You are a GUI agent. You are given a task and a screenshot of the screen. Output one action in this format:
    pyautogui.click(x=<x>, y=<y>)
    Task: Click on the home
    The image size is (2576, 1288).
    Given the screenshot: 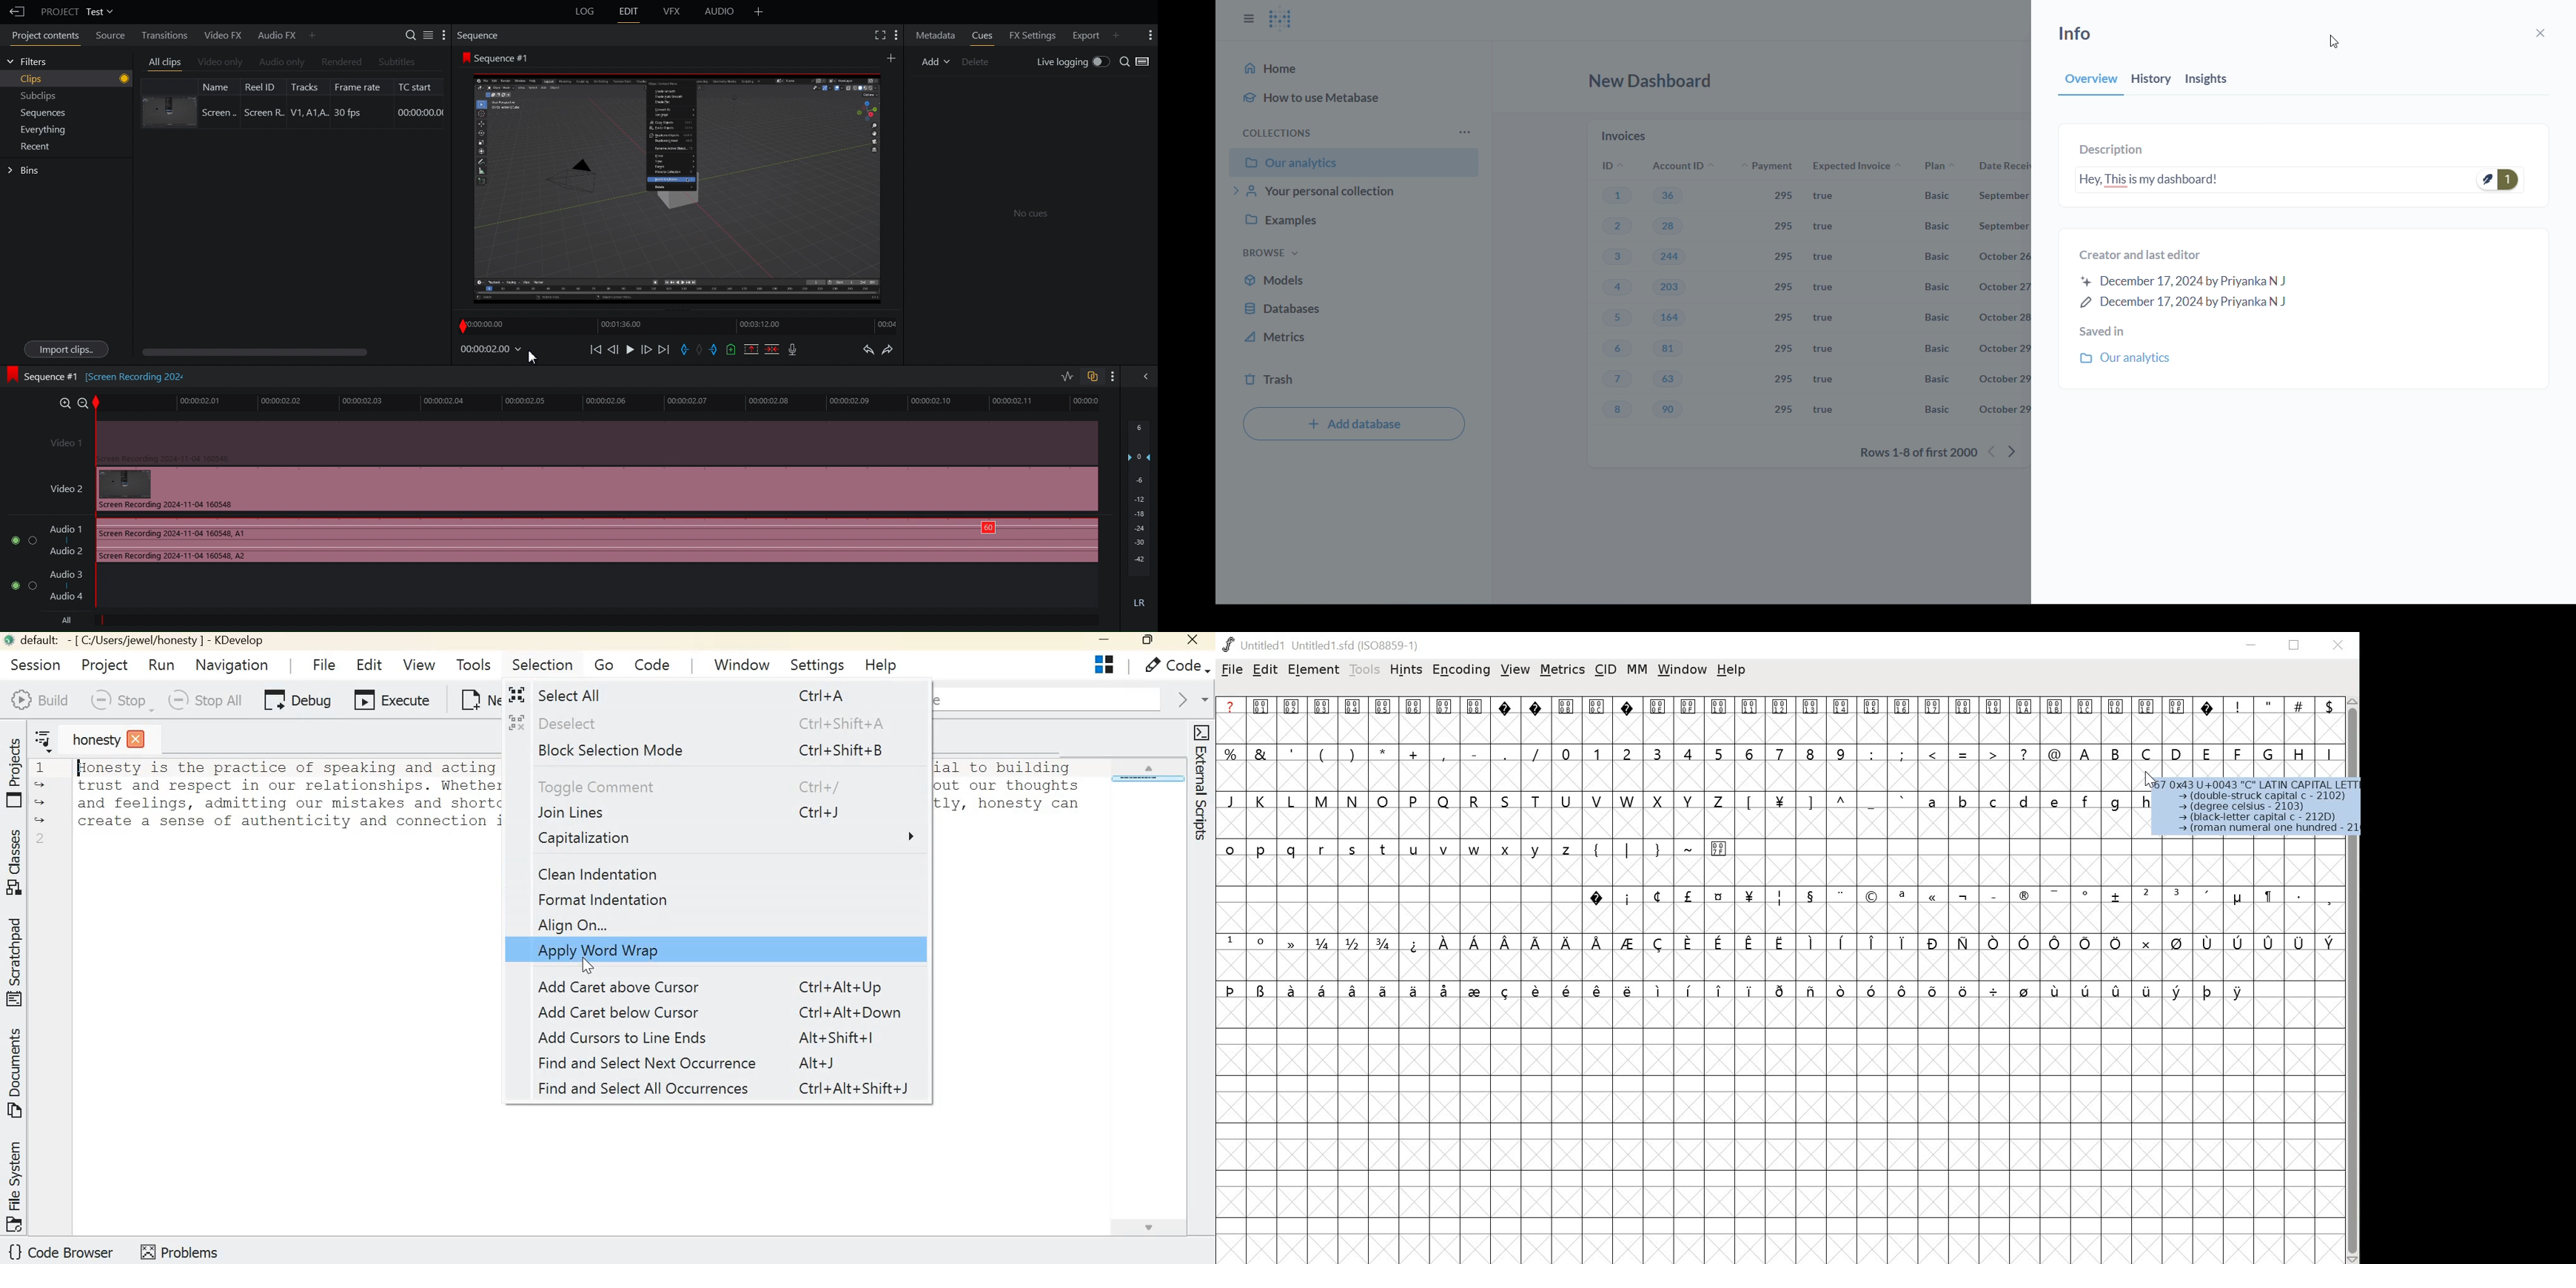 What is the action you would take?
    pyautogui.click(x=1276, y=69)
    